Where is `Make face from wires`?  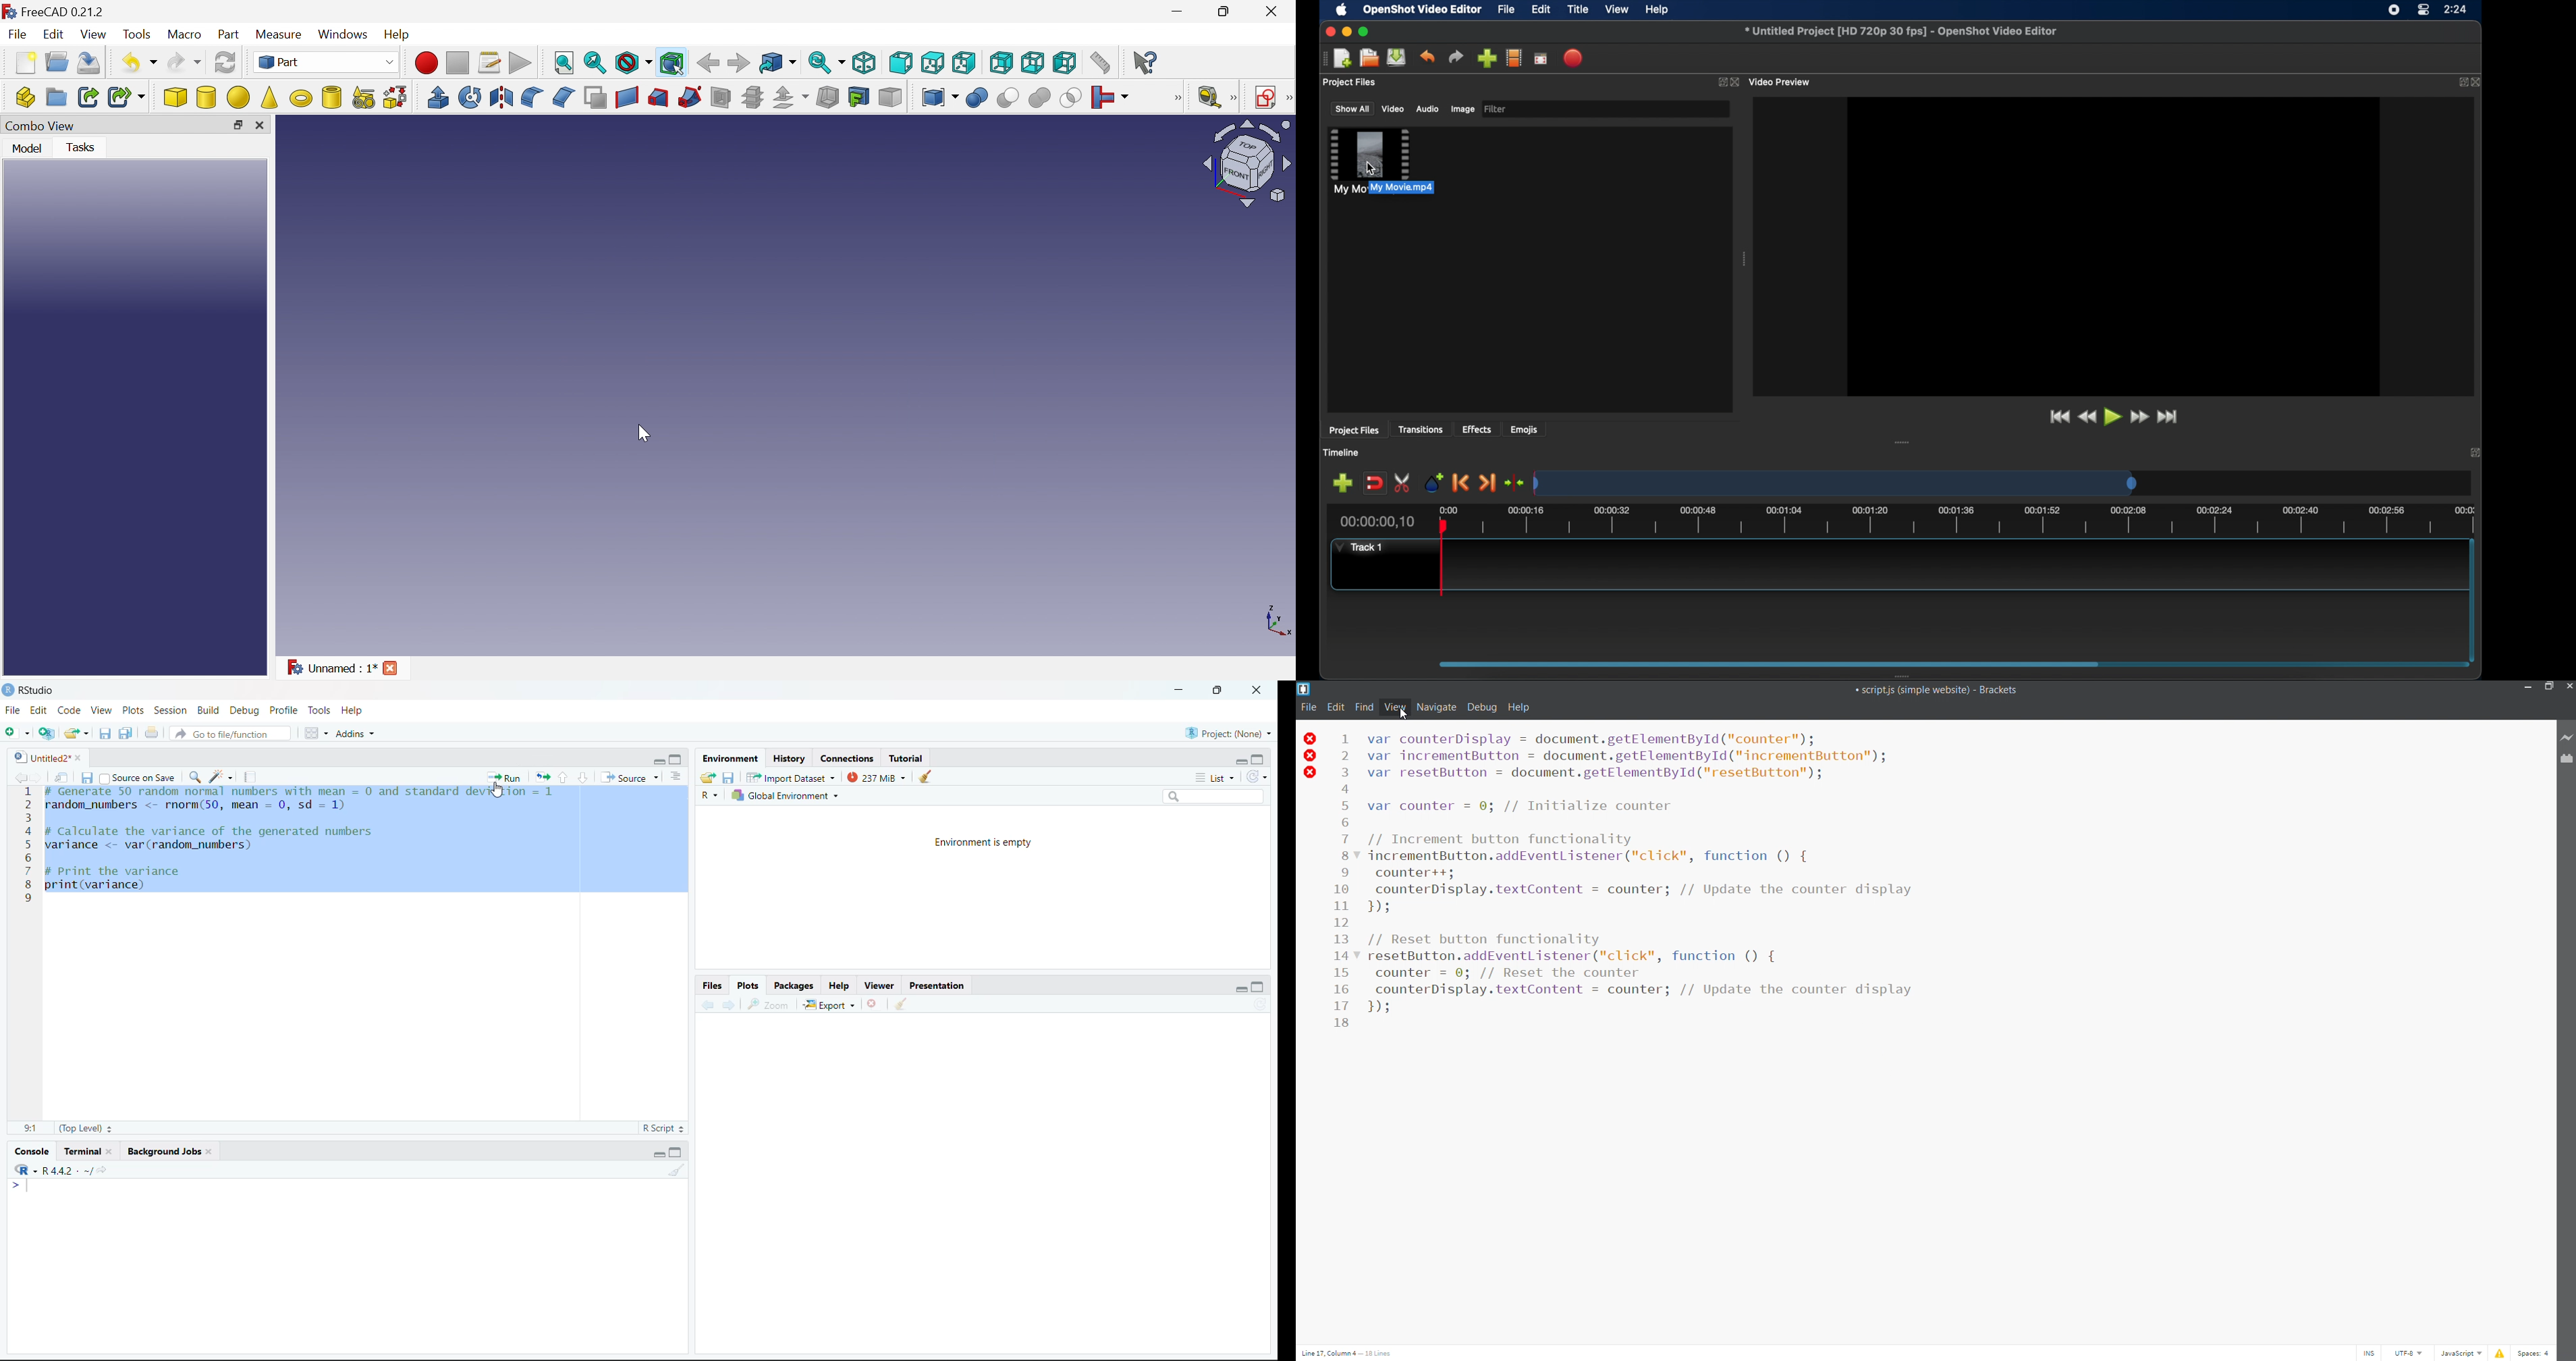 Make face from wires is located at coordinates (596, 97).